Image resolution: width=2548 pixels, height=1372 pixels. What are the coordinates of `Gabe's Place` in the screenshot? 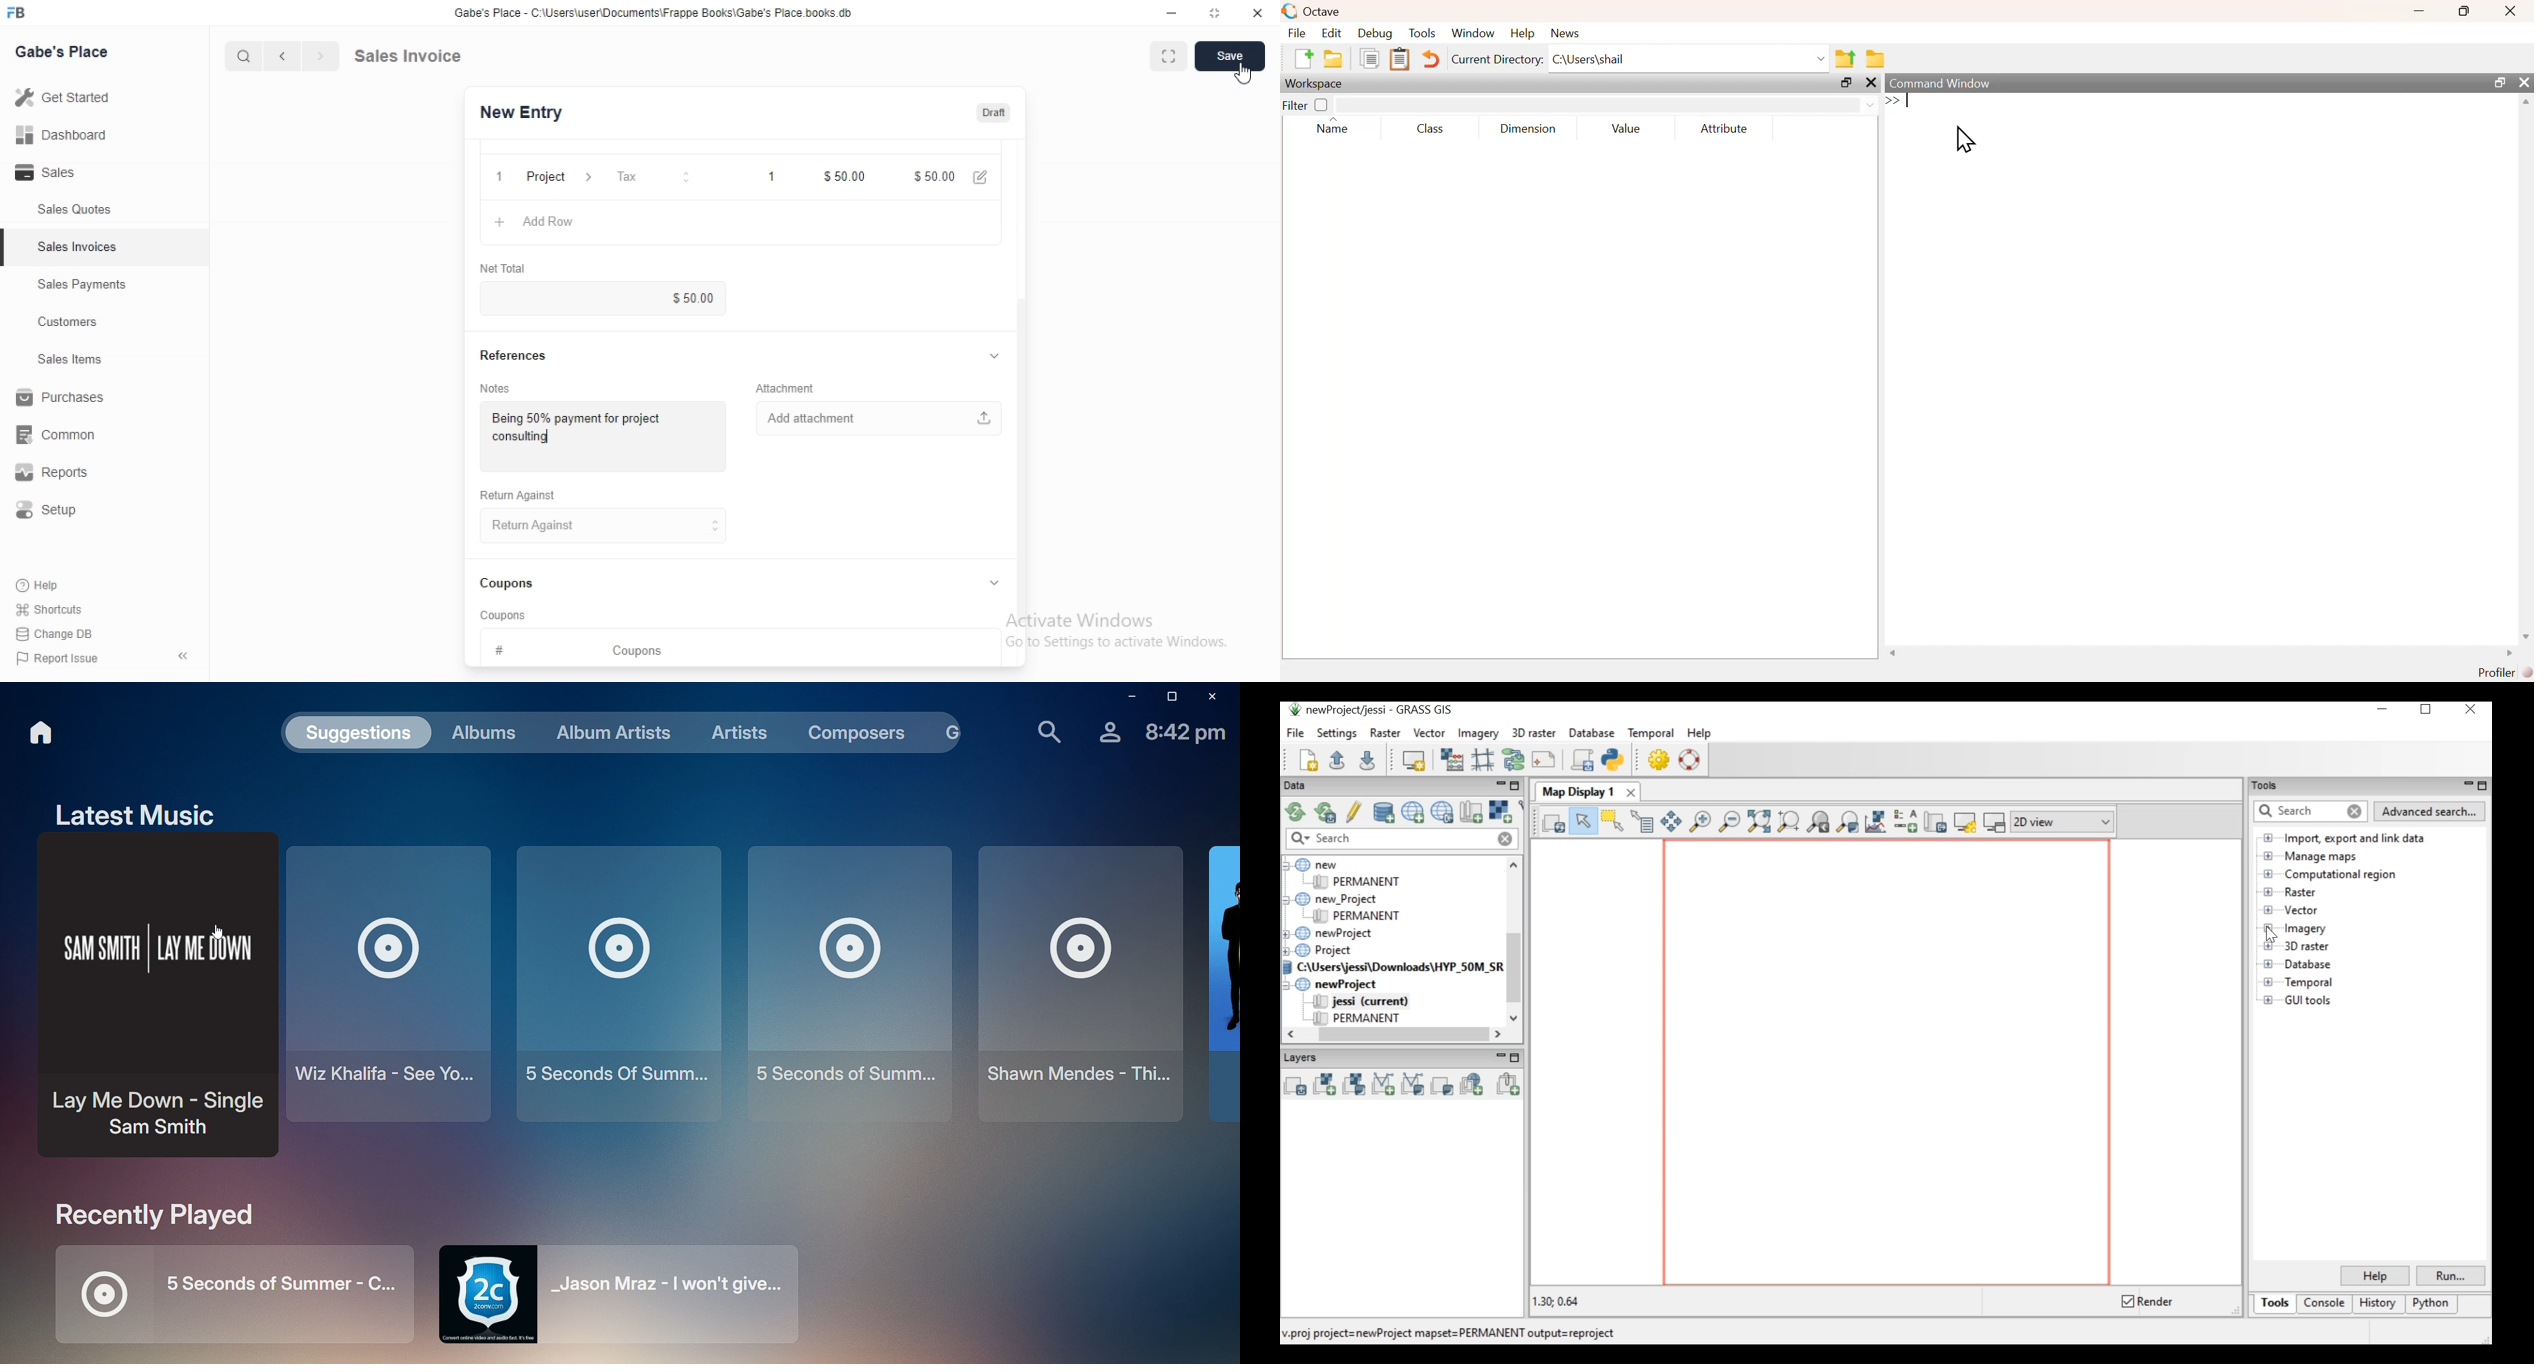 It's located at (66, 50).